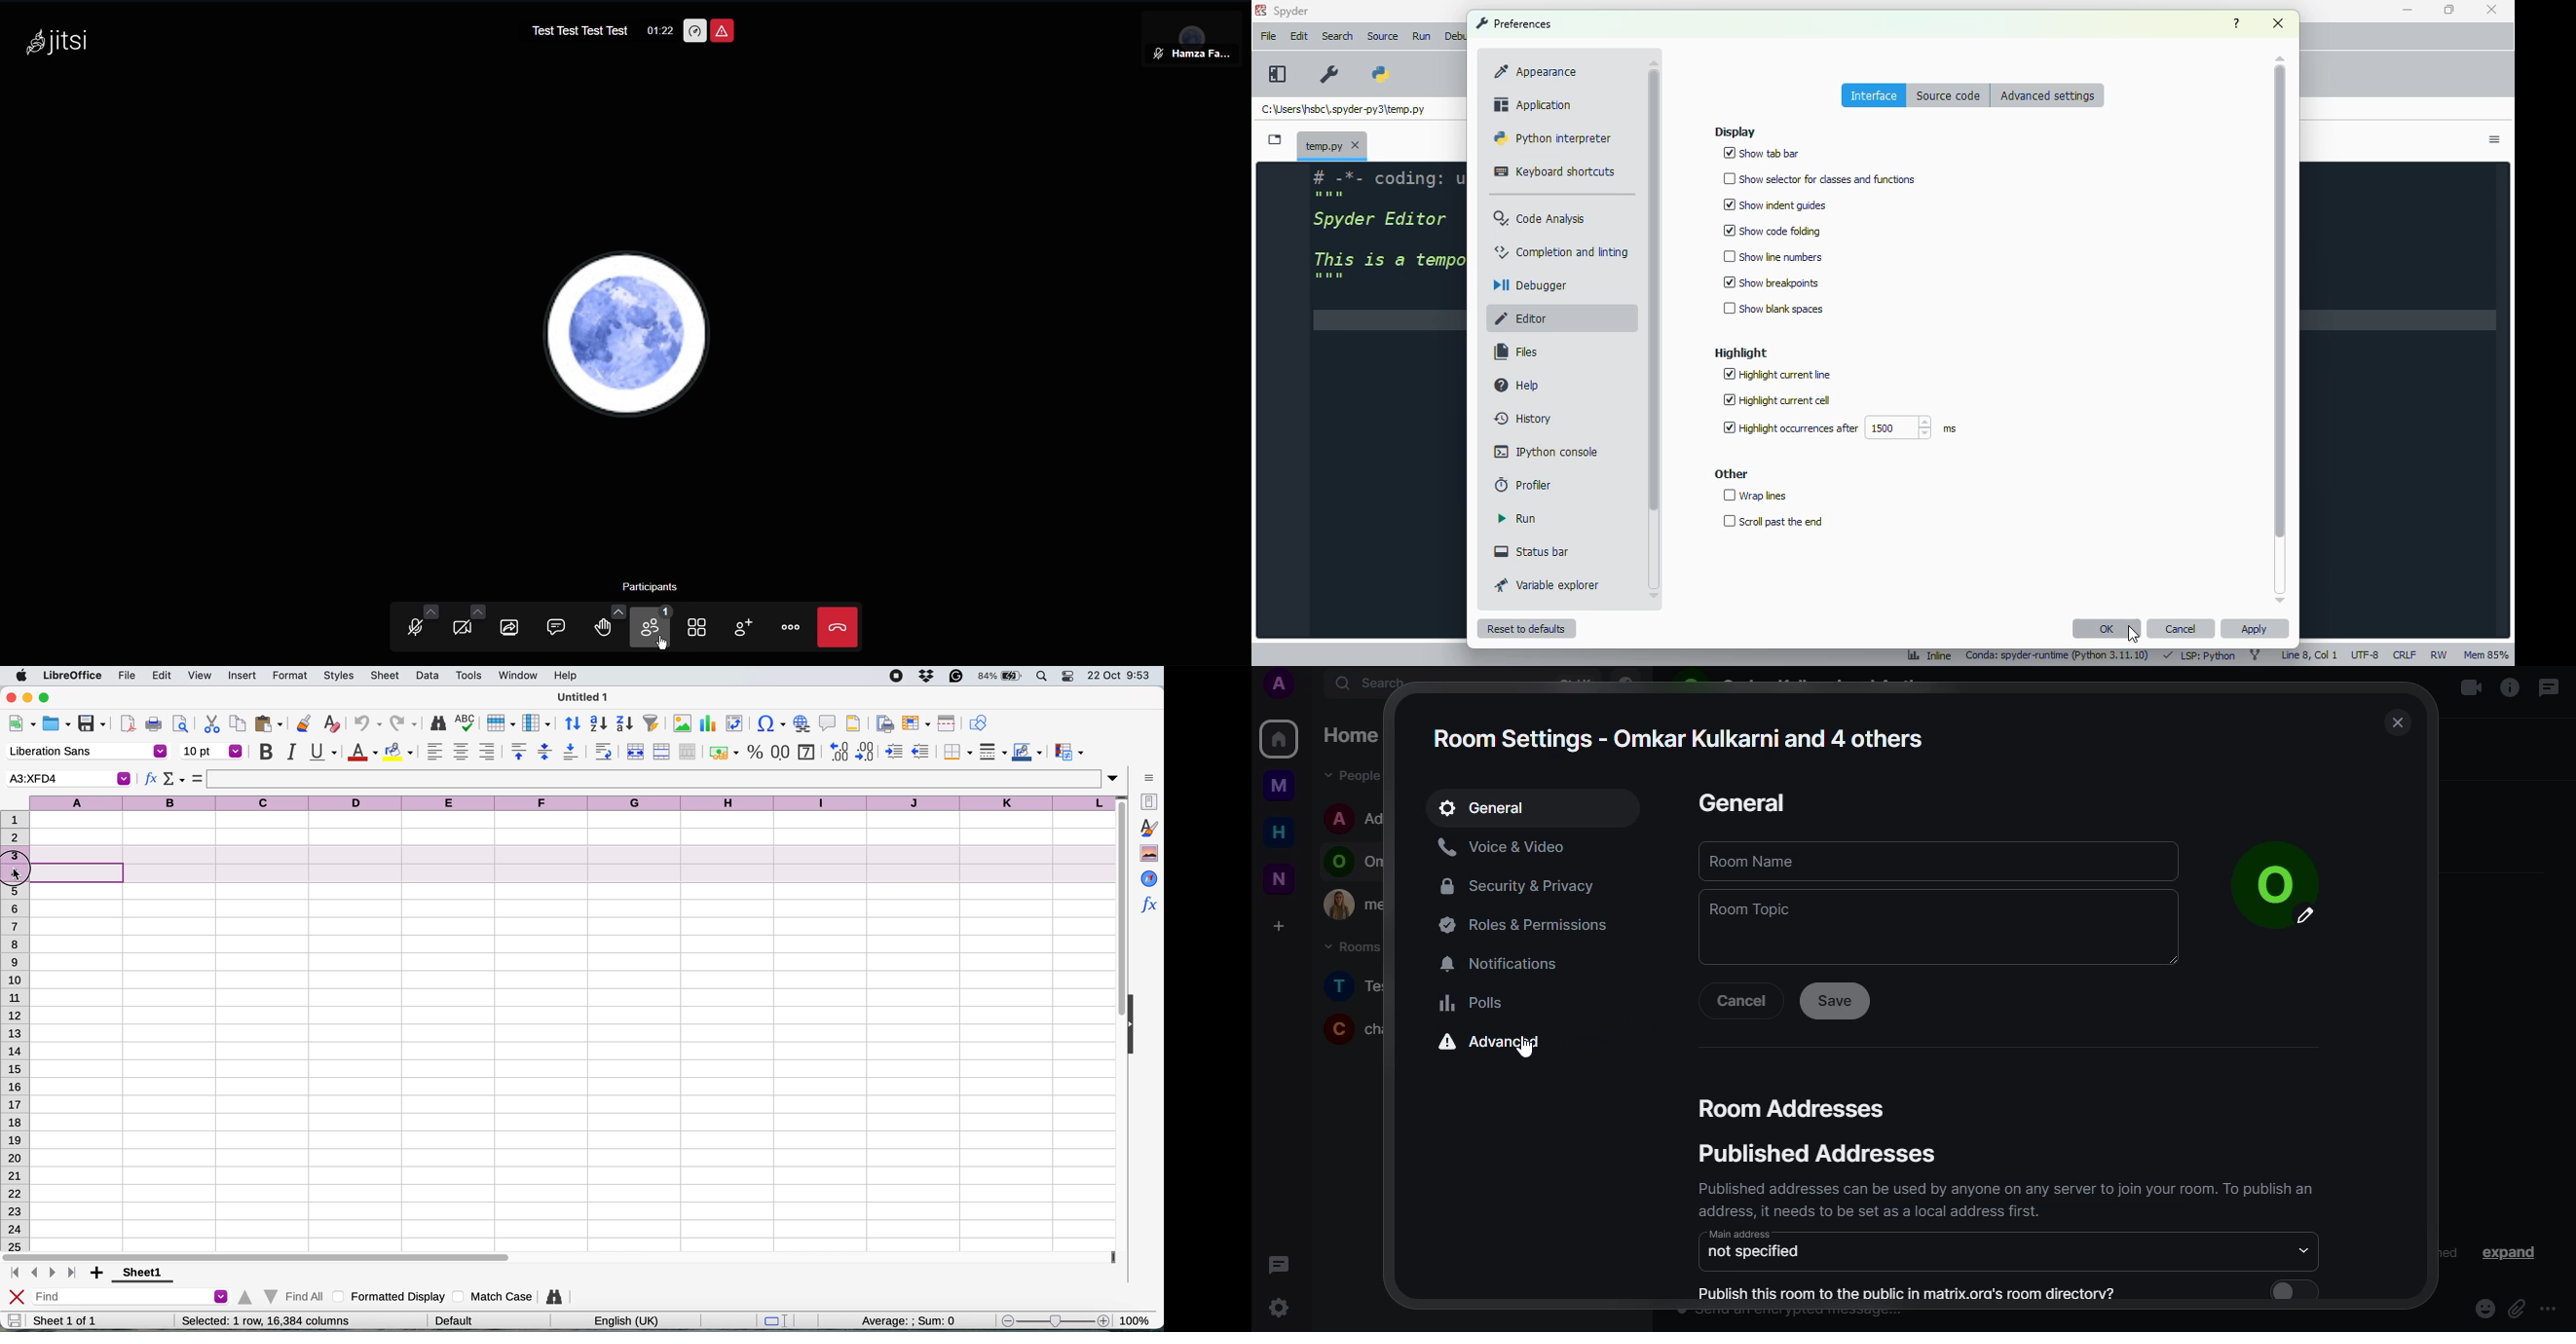 The width and height of the screenshot is (2576, 1344). What do you see at coordinates (74, 677) in the screenshot?
I see `libreoffice` at bounding box center [74, 677].